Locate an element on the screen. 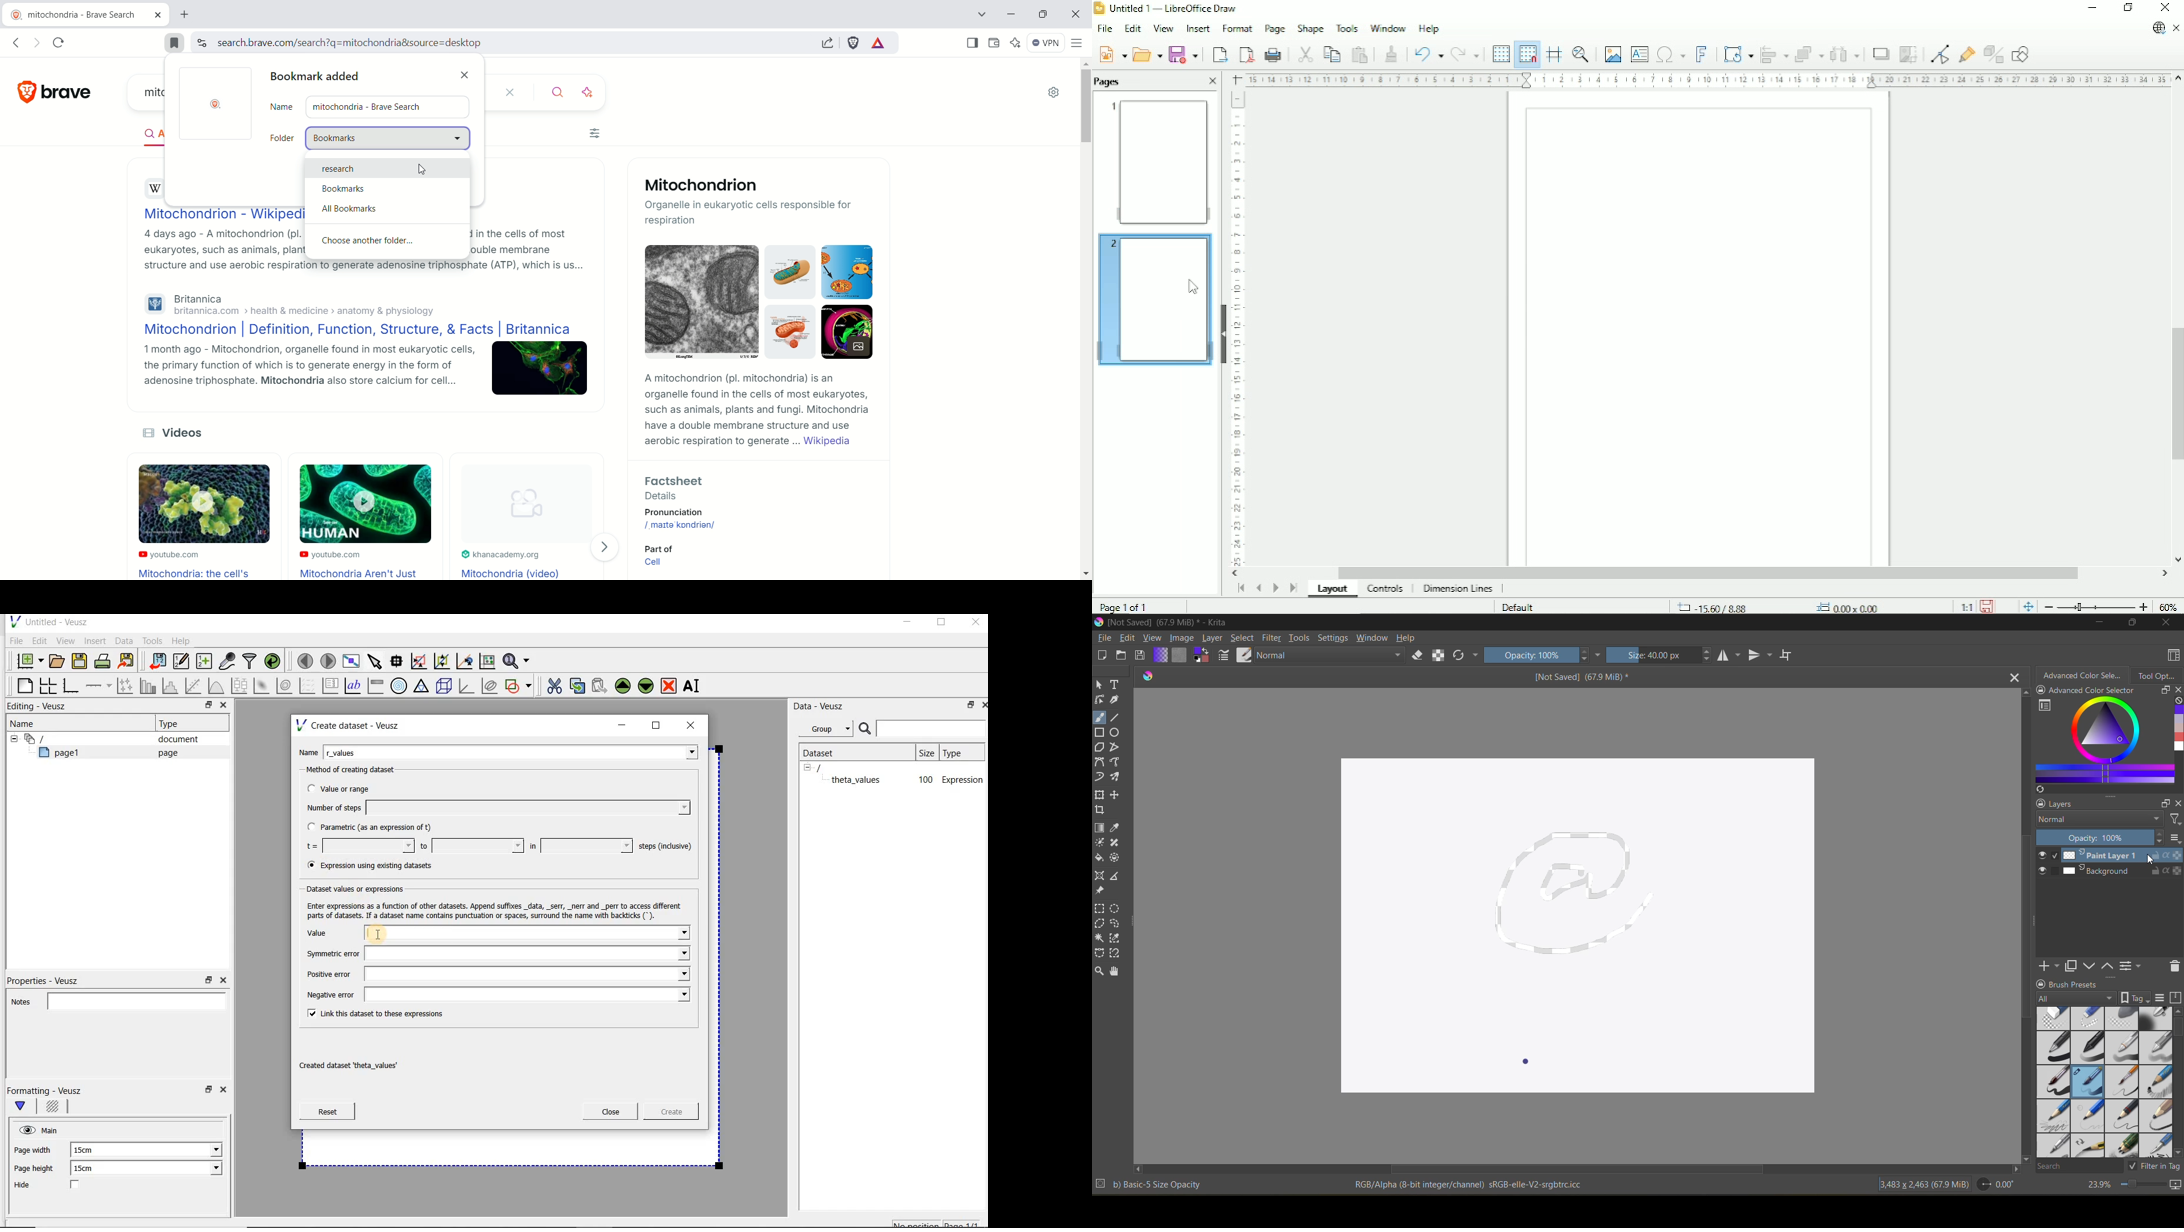  plot a function is located at coordinates (215, 686).